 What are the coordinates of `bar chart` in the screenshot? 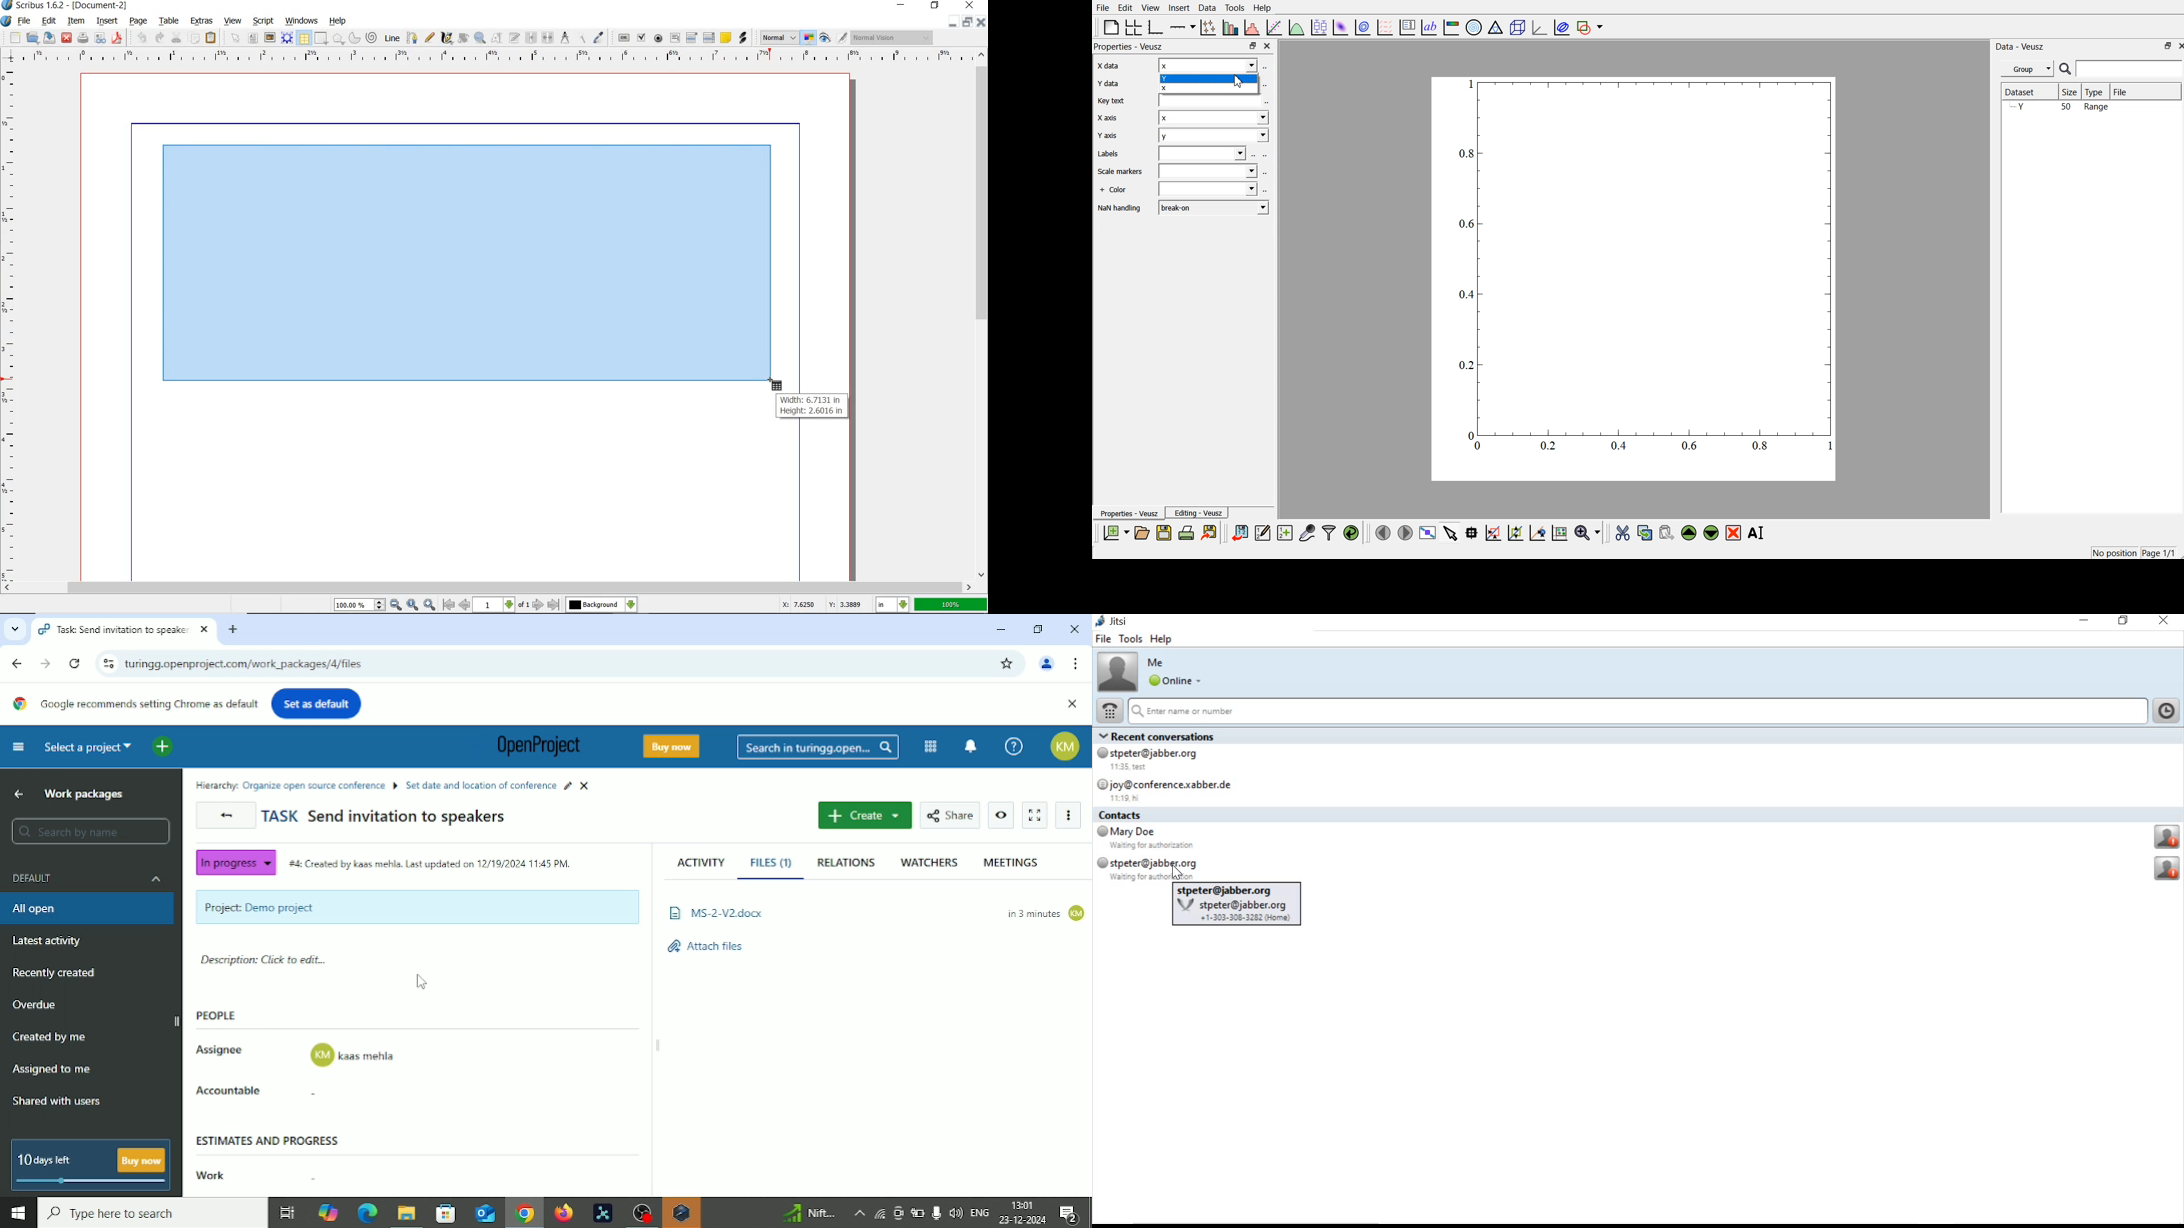 It's located at (1231, 26).